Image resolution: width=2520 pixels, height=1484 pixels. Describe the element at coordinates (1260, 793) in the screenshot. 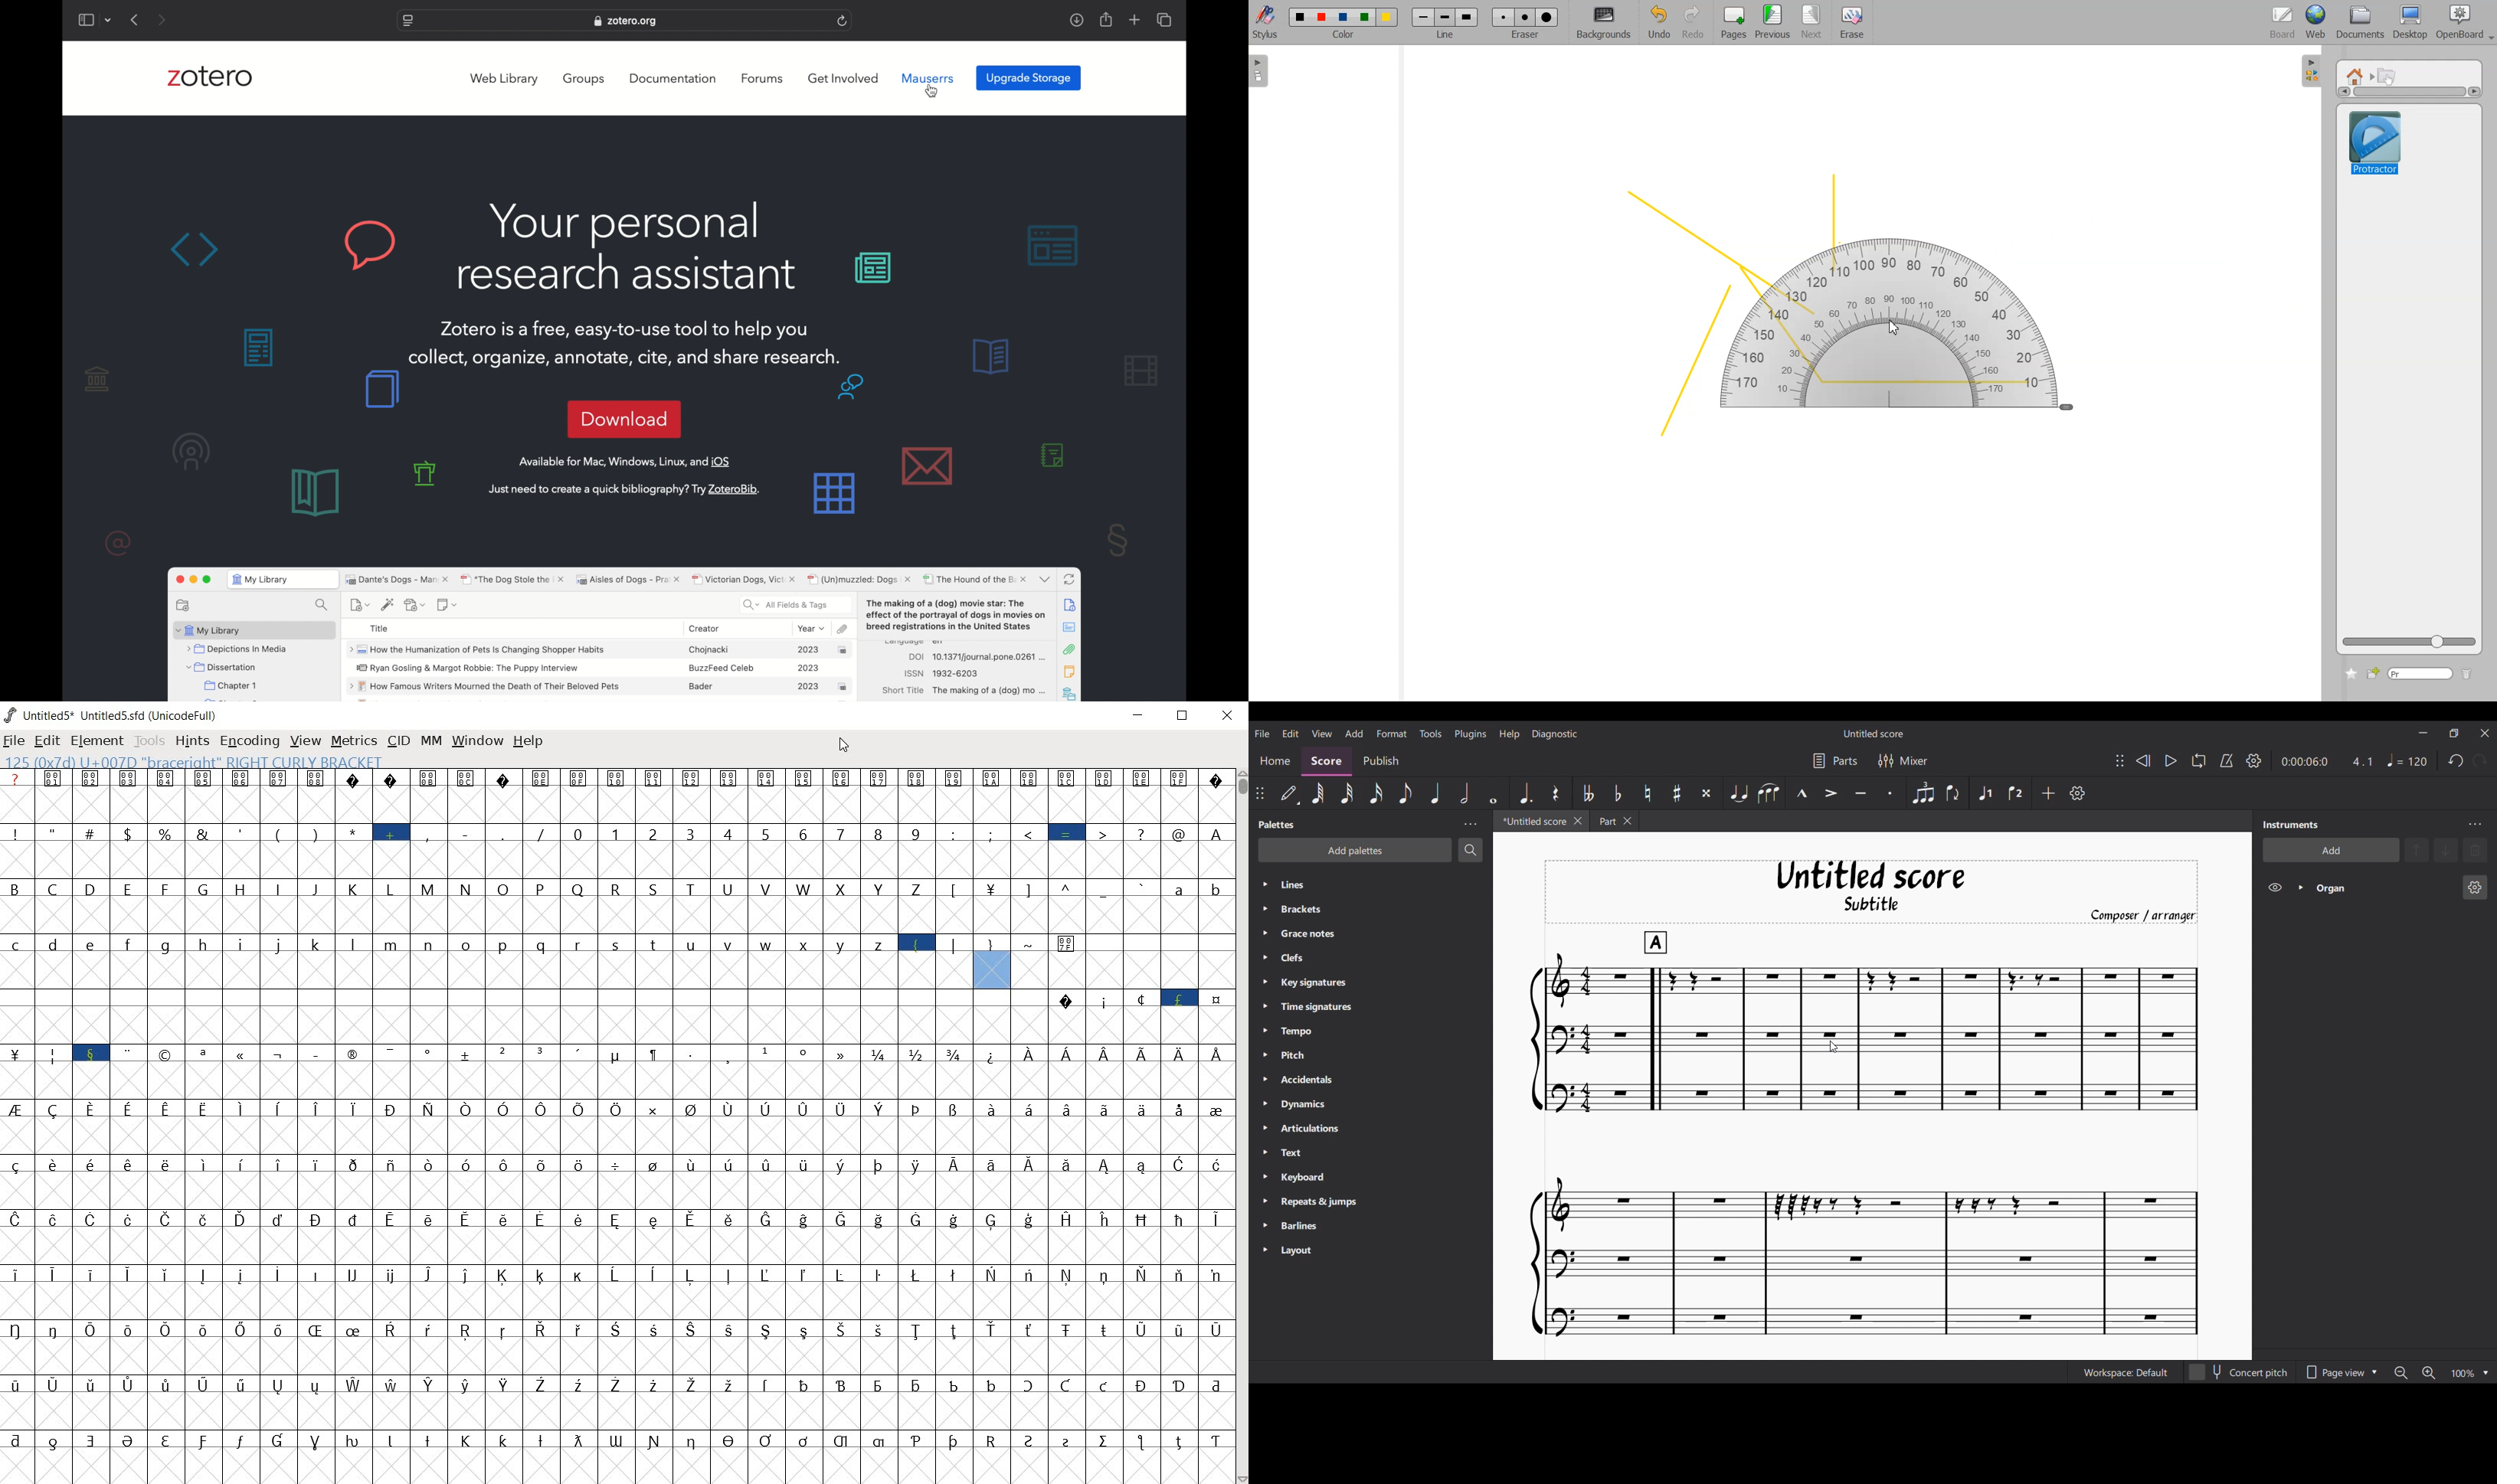

I see `Change position of toolbar attached` at that location.